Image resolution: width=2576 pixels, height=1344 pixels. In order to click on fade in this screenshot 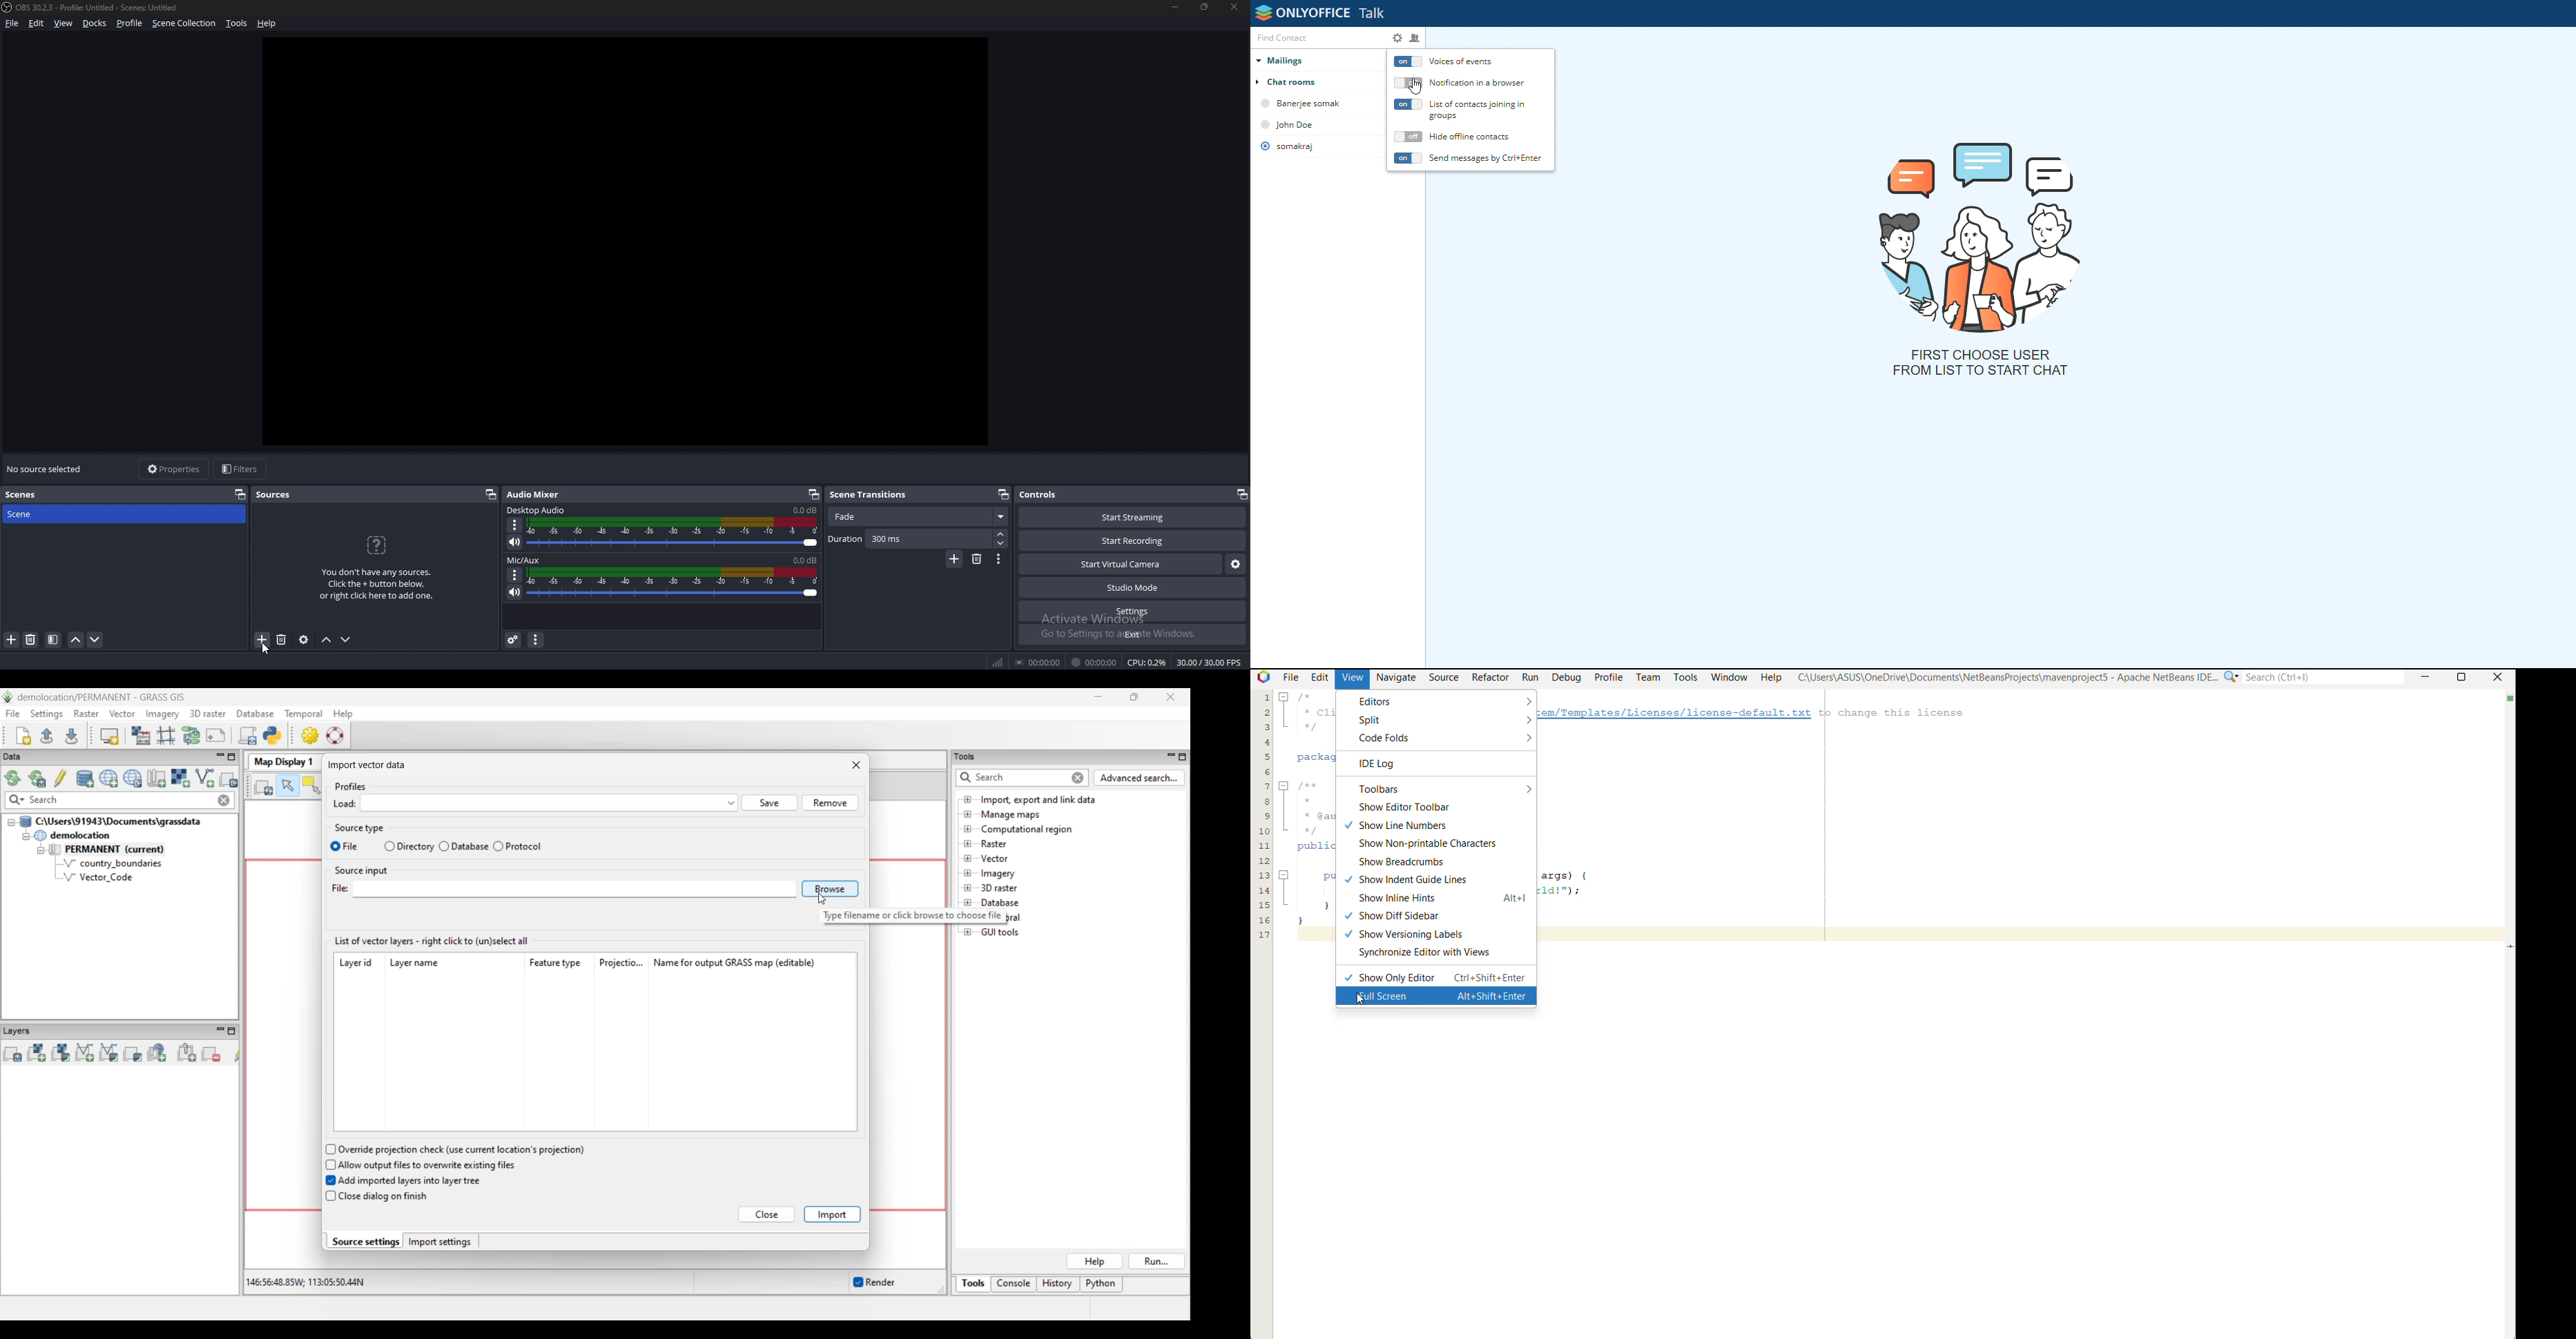, I will do `click(919, 517)`.